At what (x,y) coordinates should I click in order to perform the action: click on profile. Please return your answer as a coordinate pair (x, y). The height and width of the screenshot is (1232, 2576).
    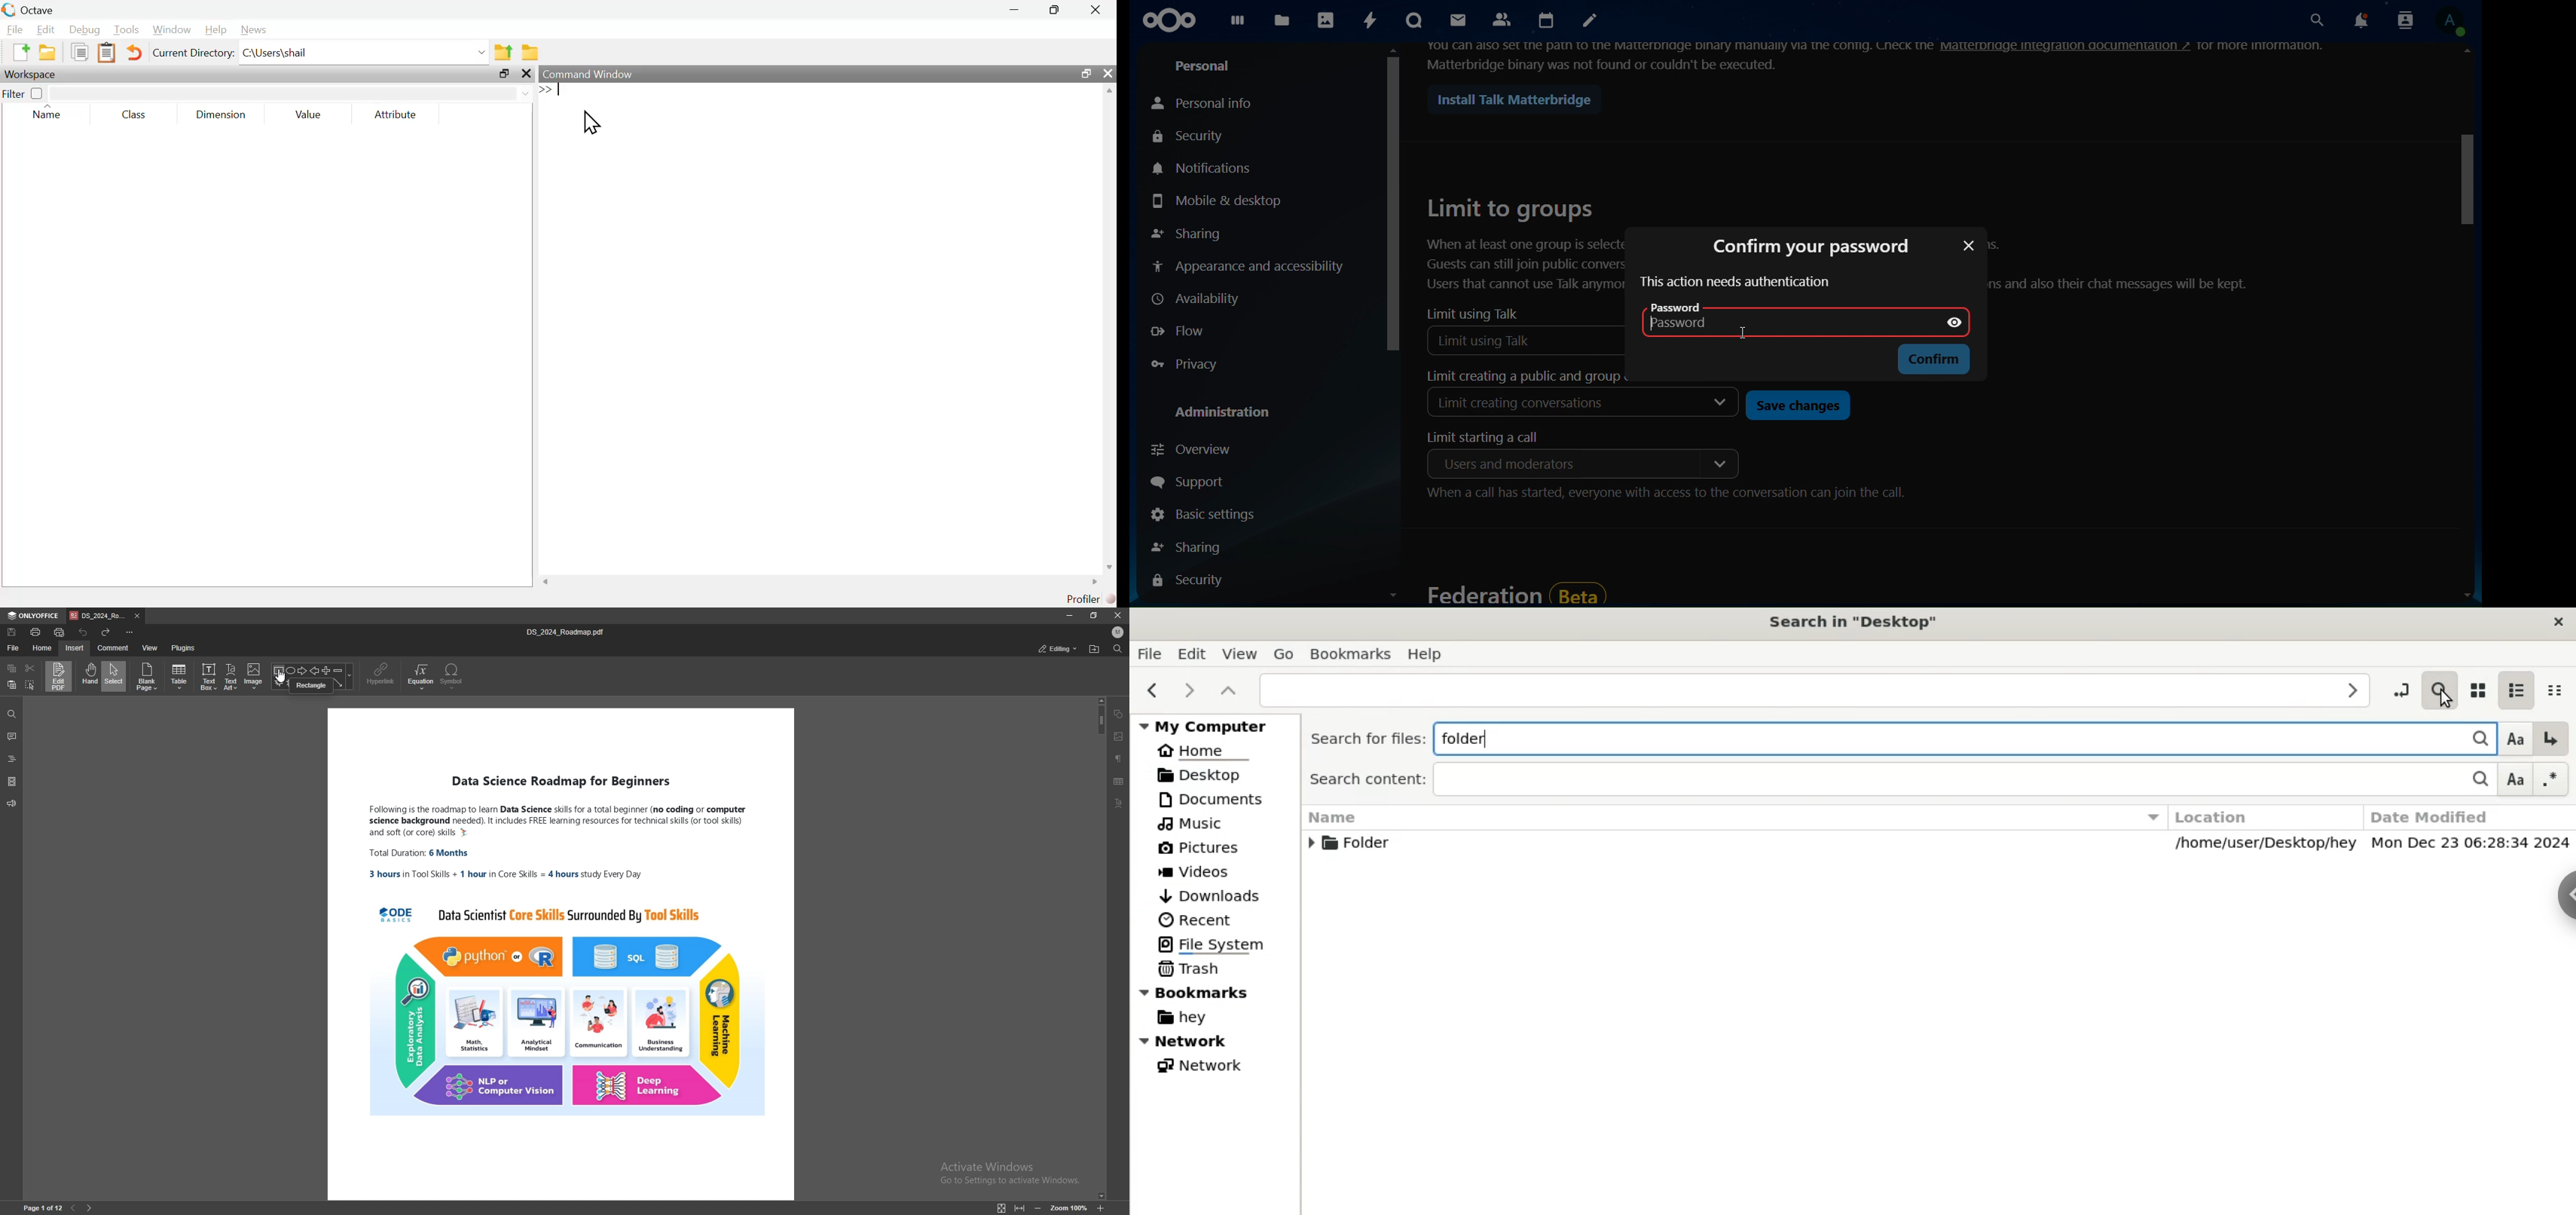
    Looking at the image, I should click on (1119, 632).